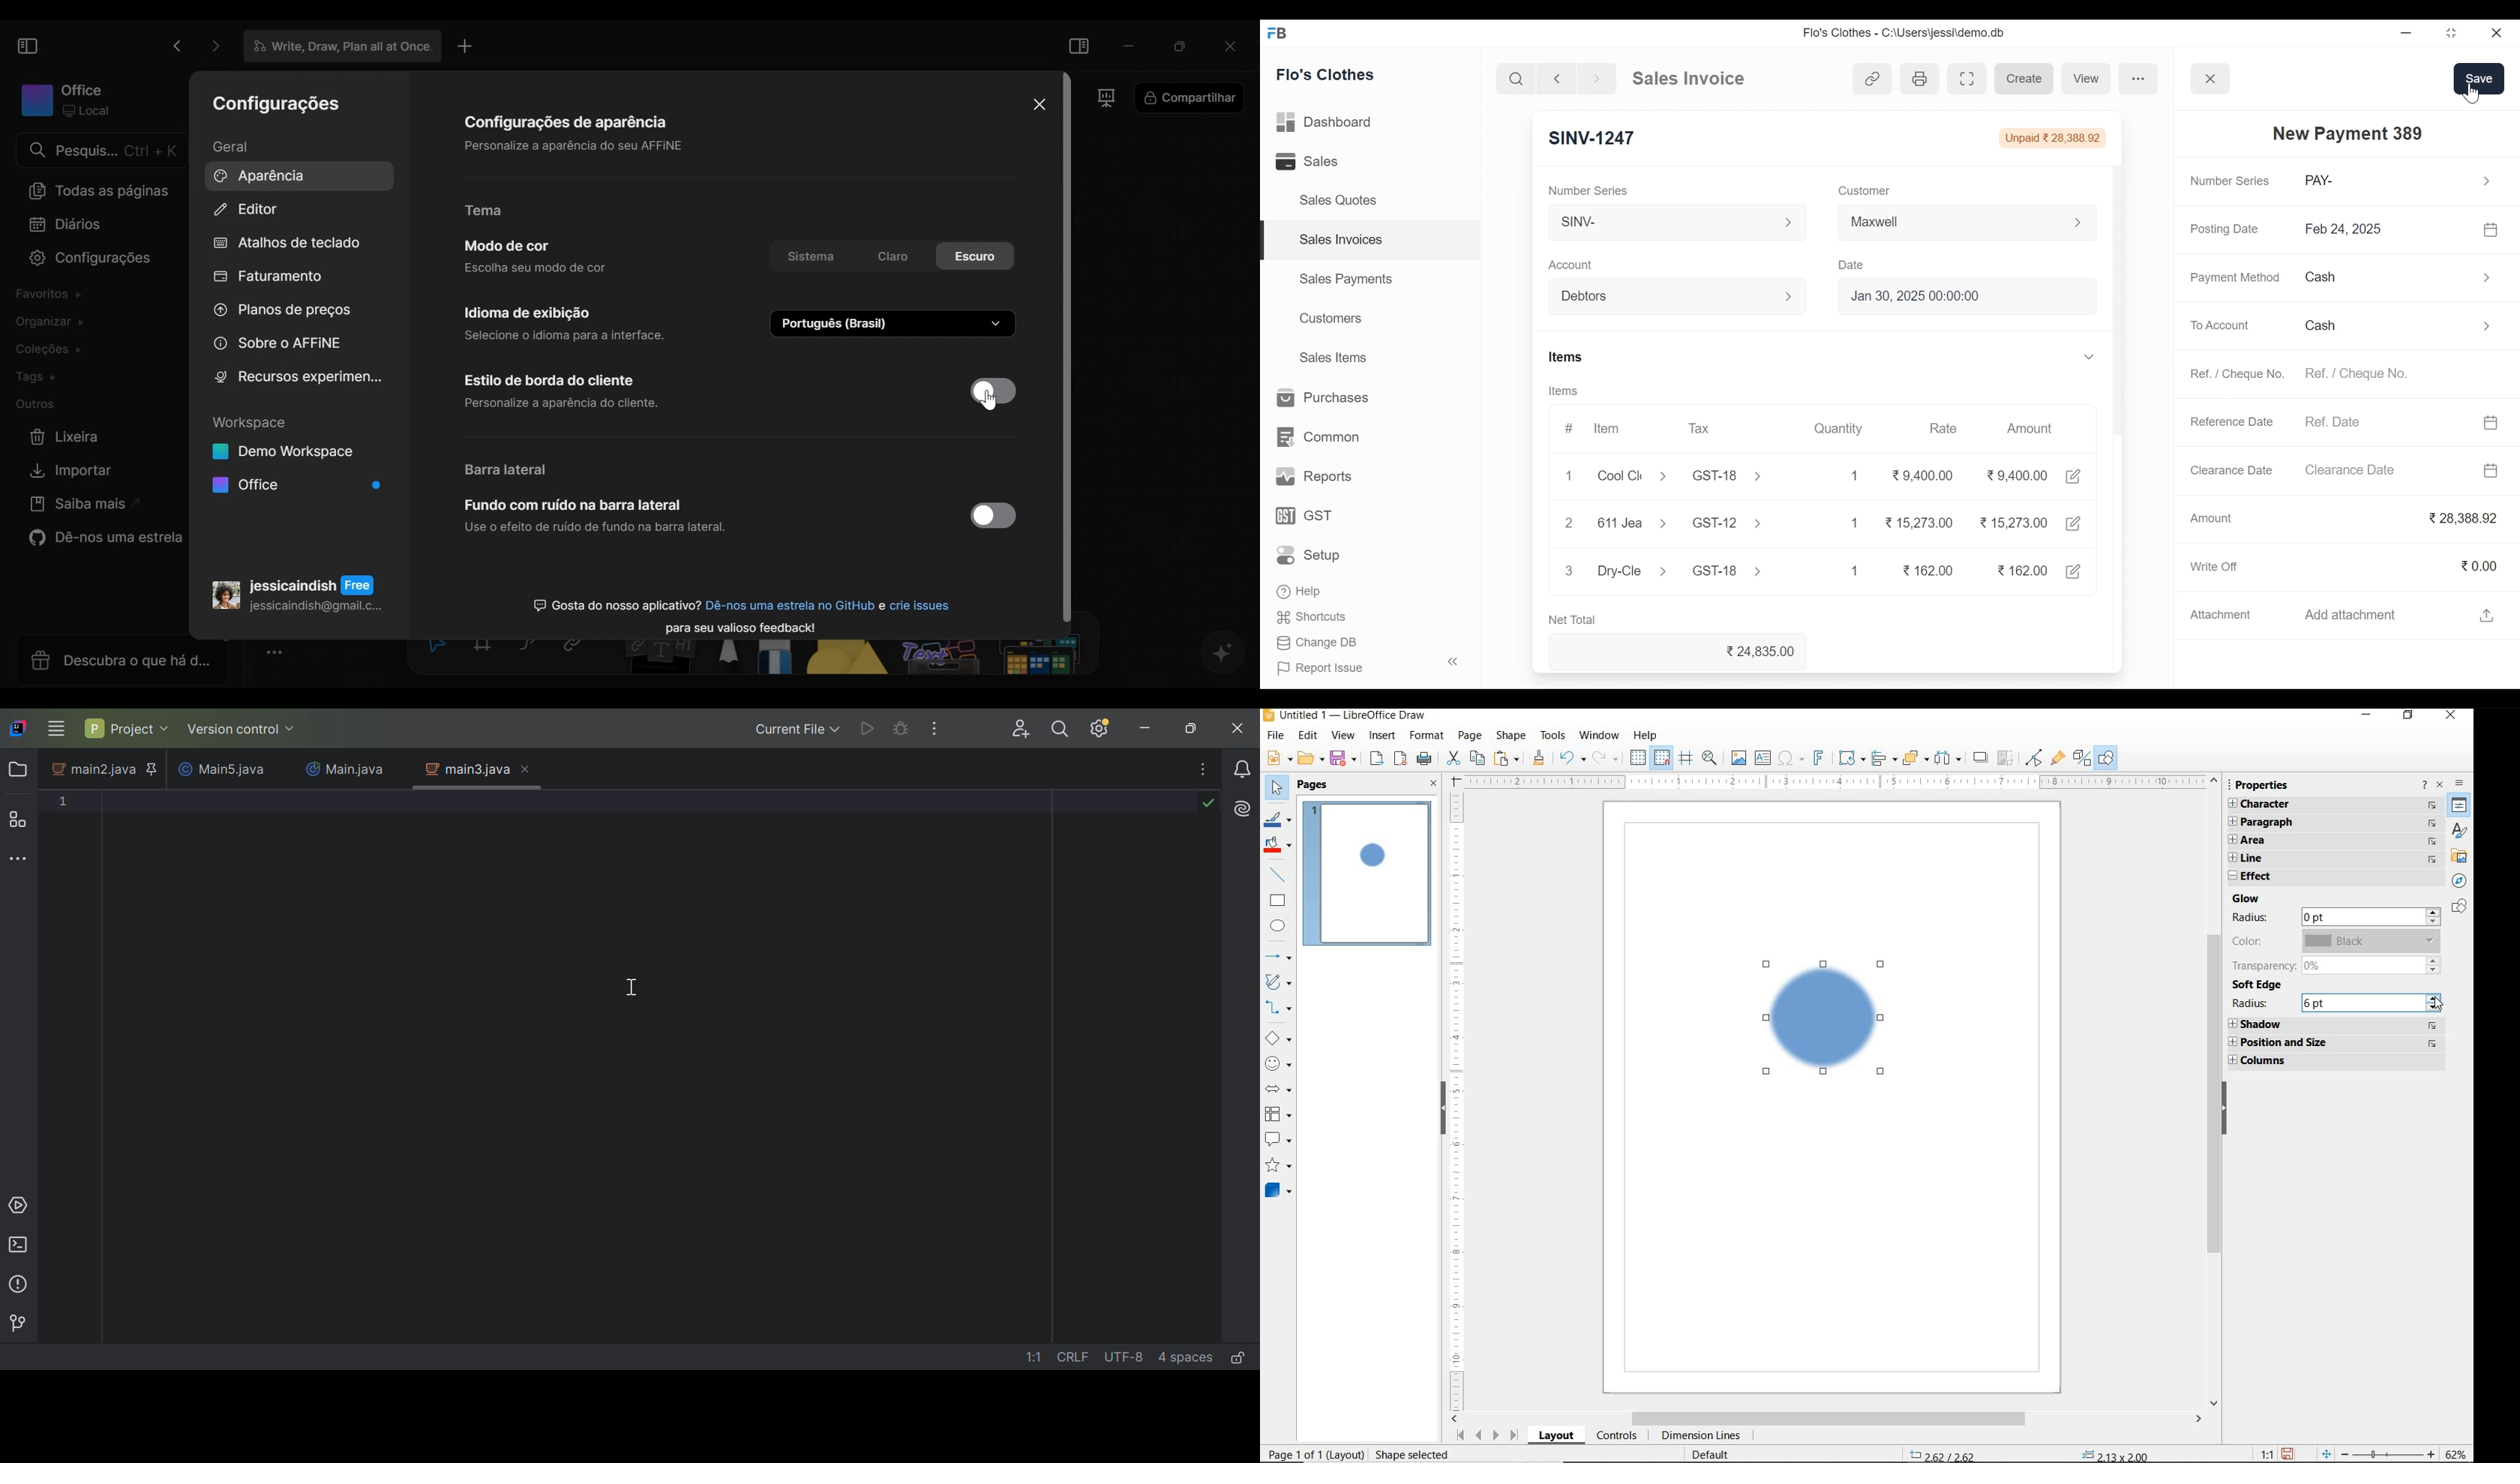 This screenshot has height=1484, width=2520. What do you see at coordinates (2226, 228) in the screenshot?
I see `Posting Date` at bounding box center [2226, 228].